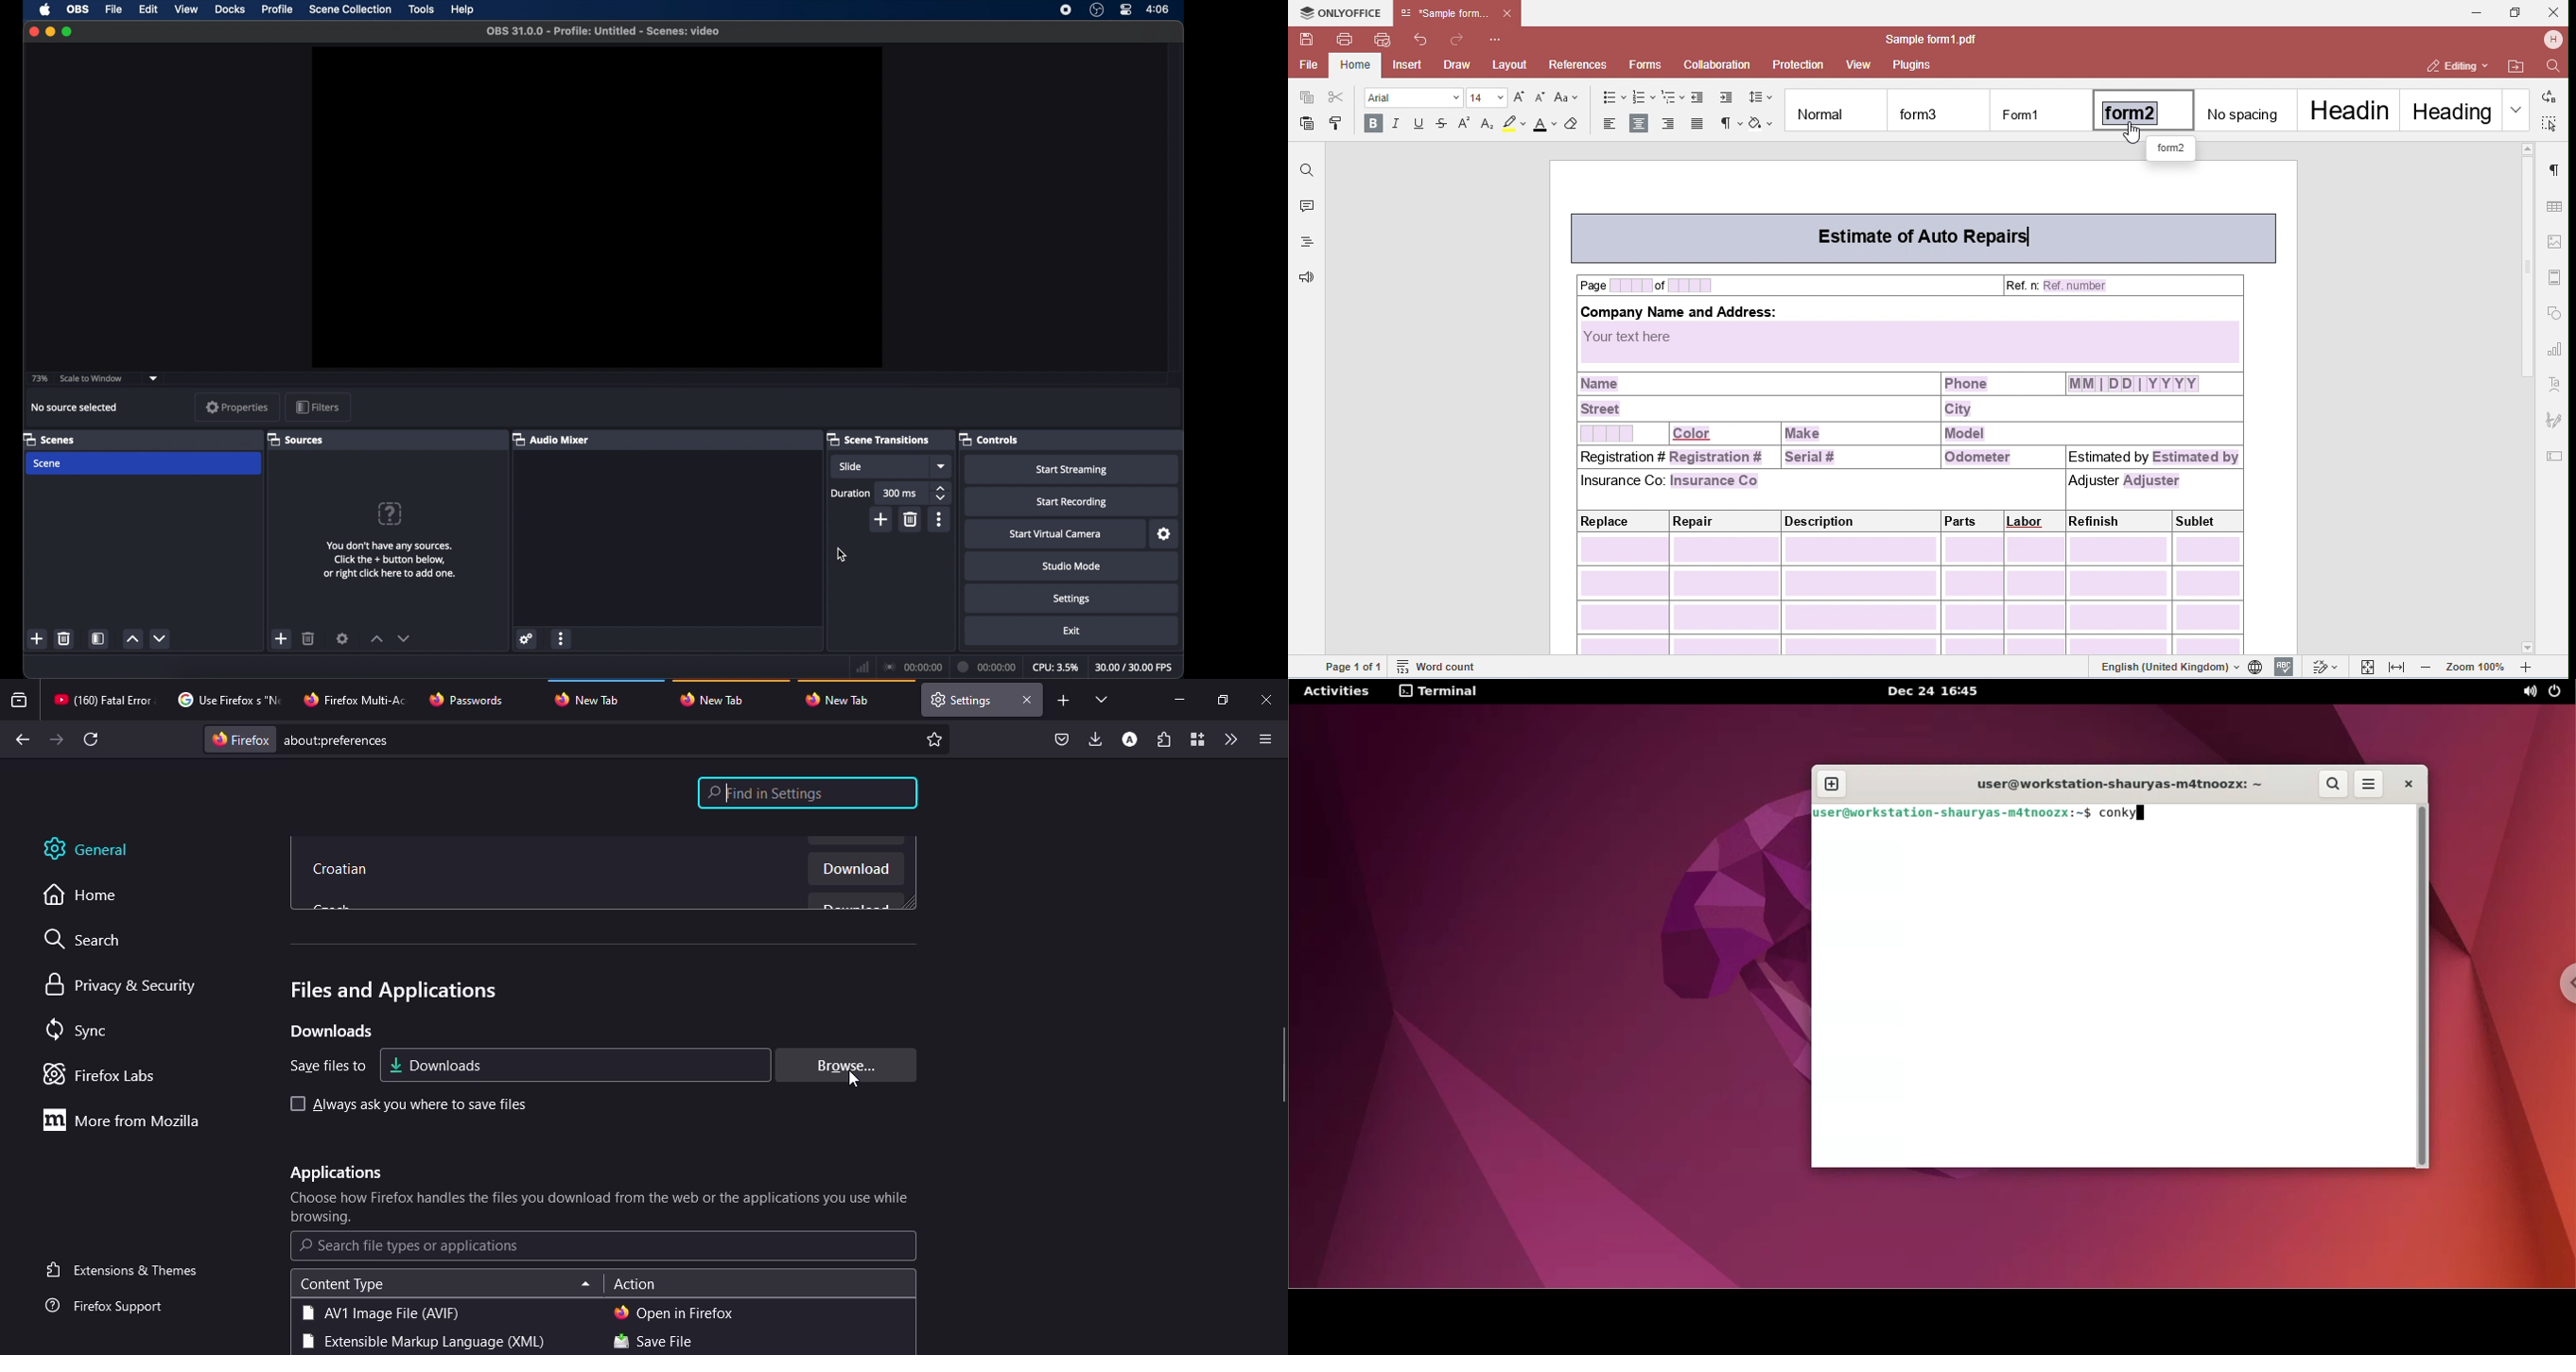  I want to click on scene filters, so click(99, 639).